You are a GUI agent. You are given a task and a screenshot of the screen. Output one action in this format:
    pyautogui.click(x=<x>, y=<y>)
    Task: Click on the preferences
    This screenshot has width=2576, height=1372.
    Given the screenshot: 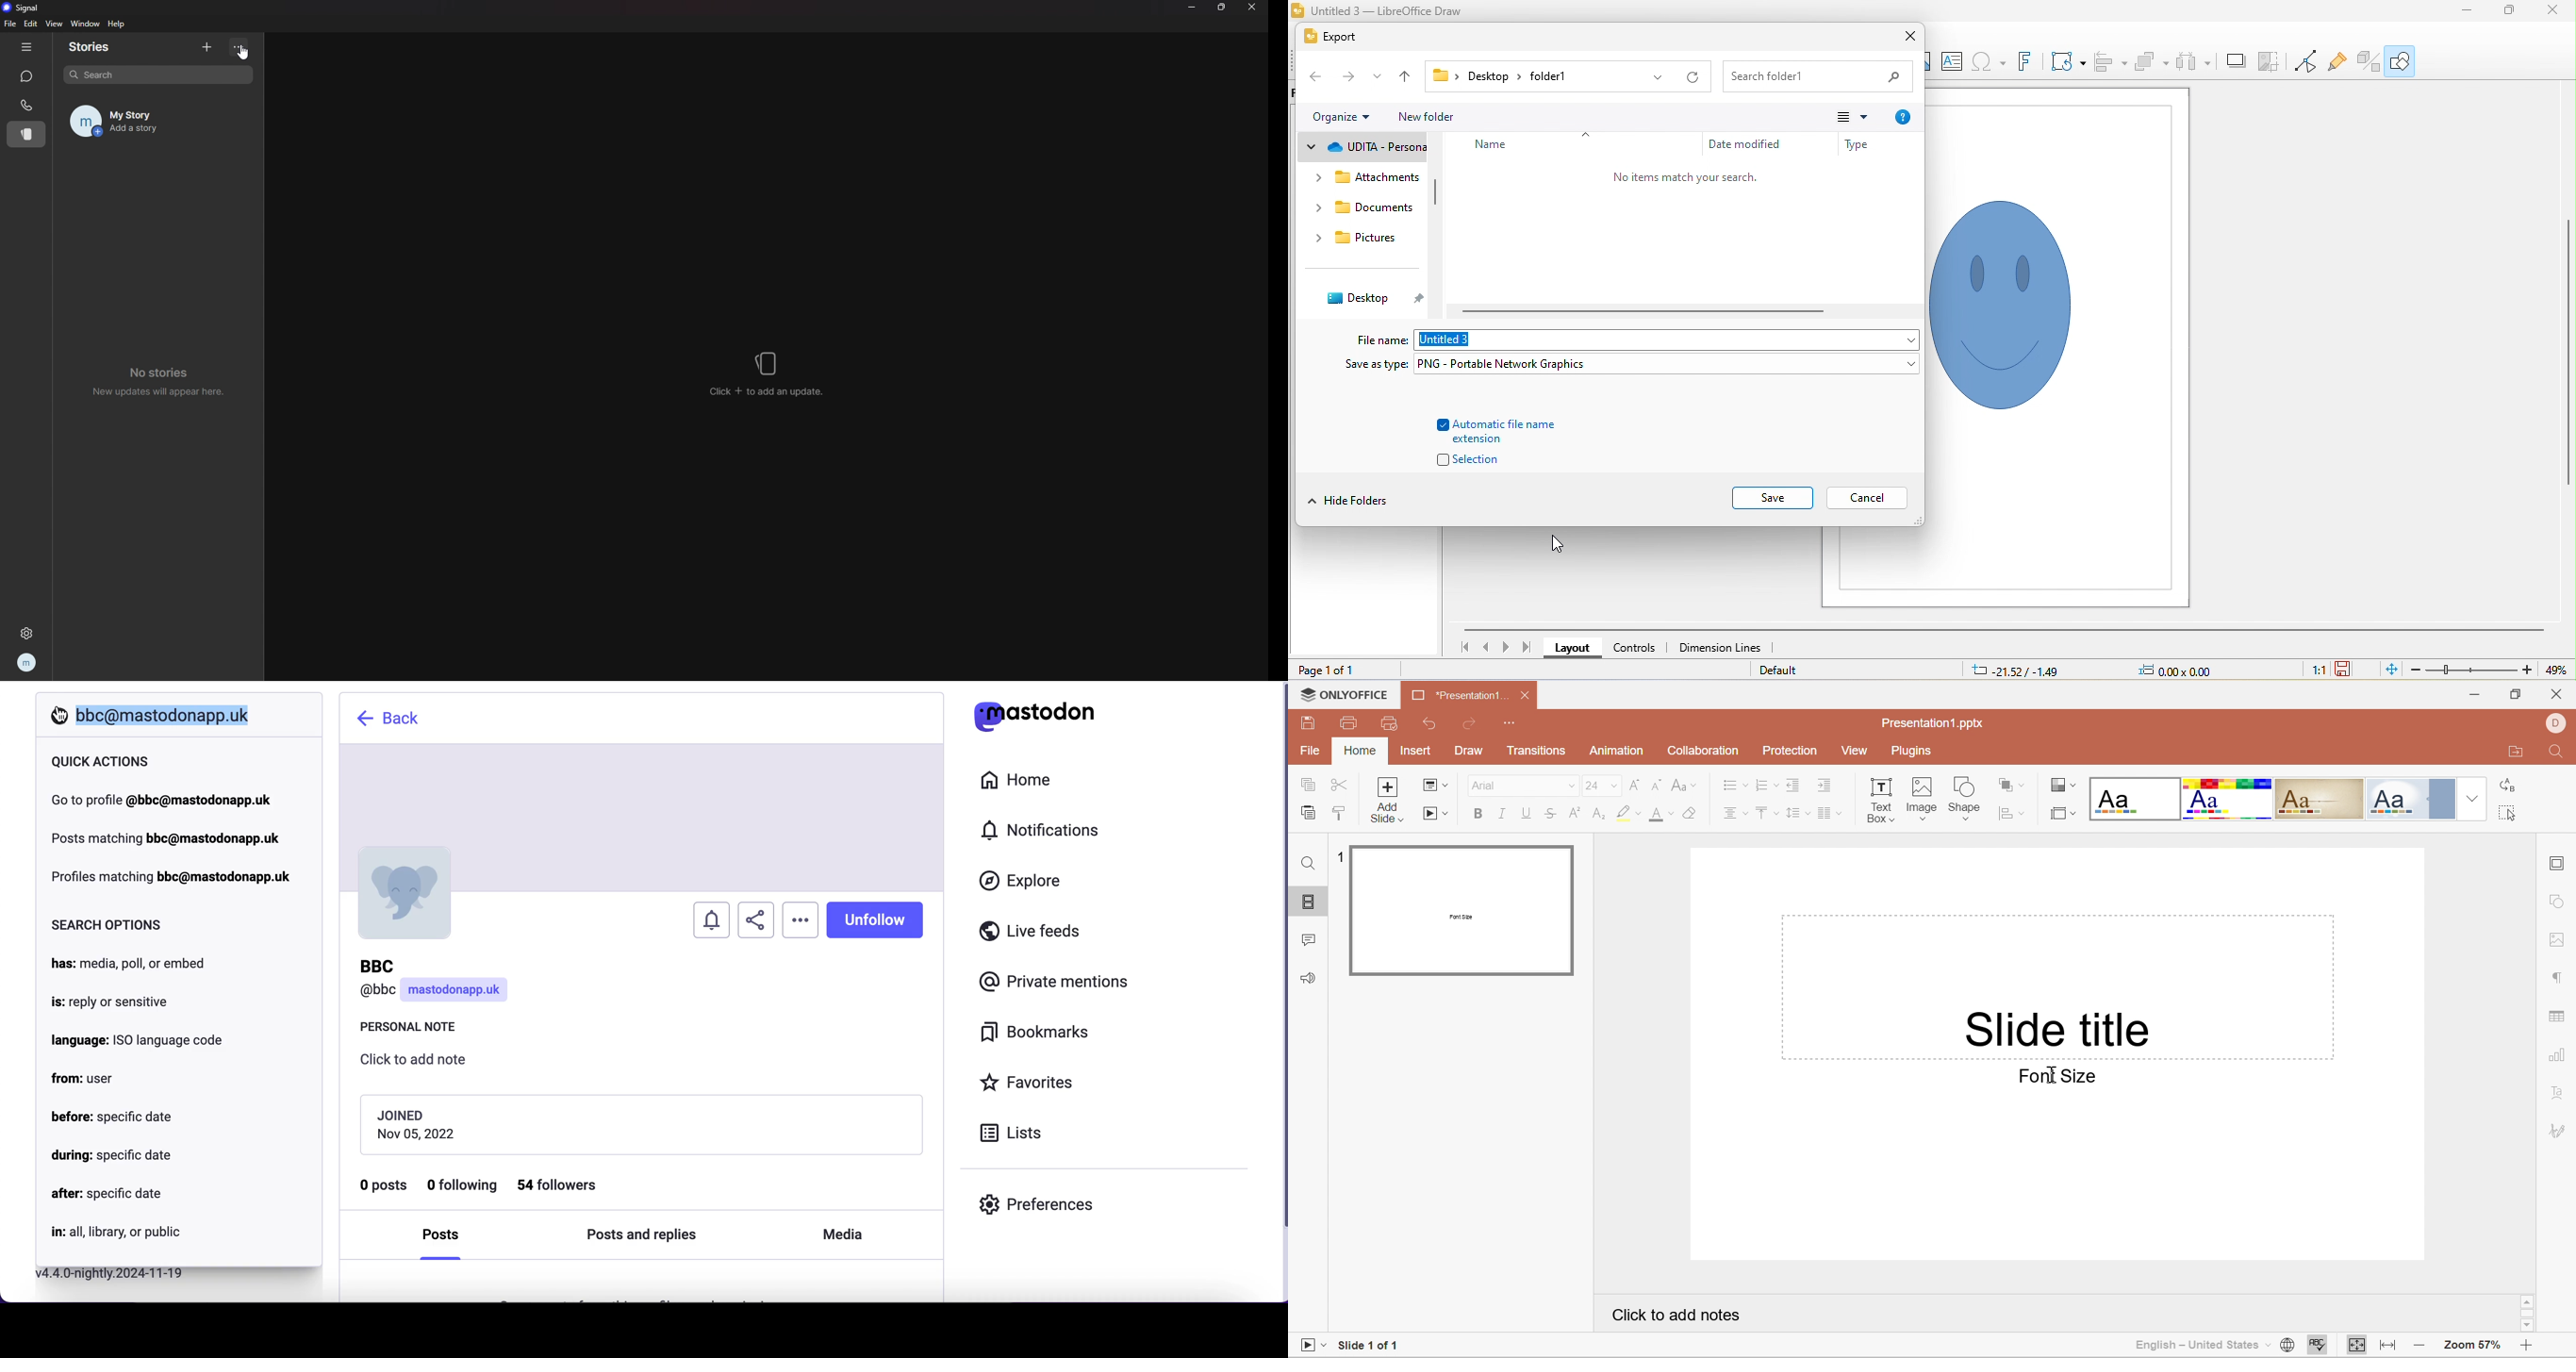 What is the action you would take?
    pyautogui.click(x=1037, y=1204)
    